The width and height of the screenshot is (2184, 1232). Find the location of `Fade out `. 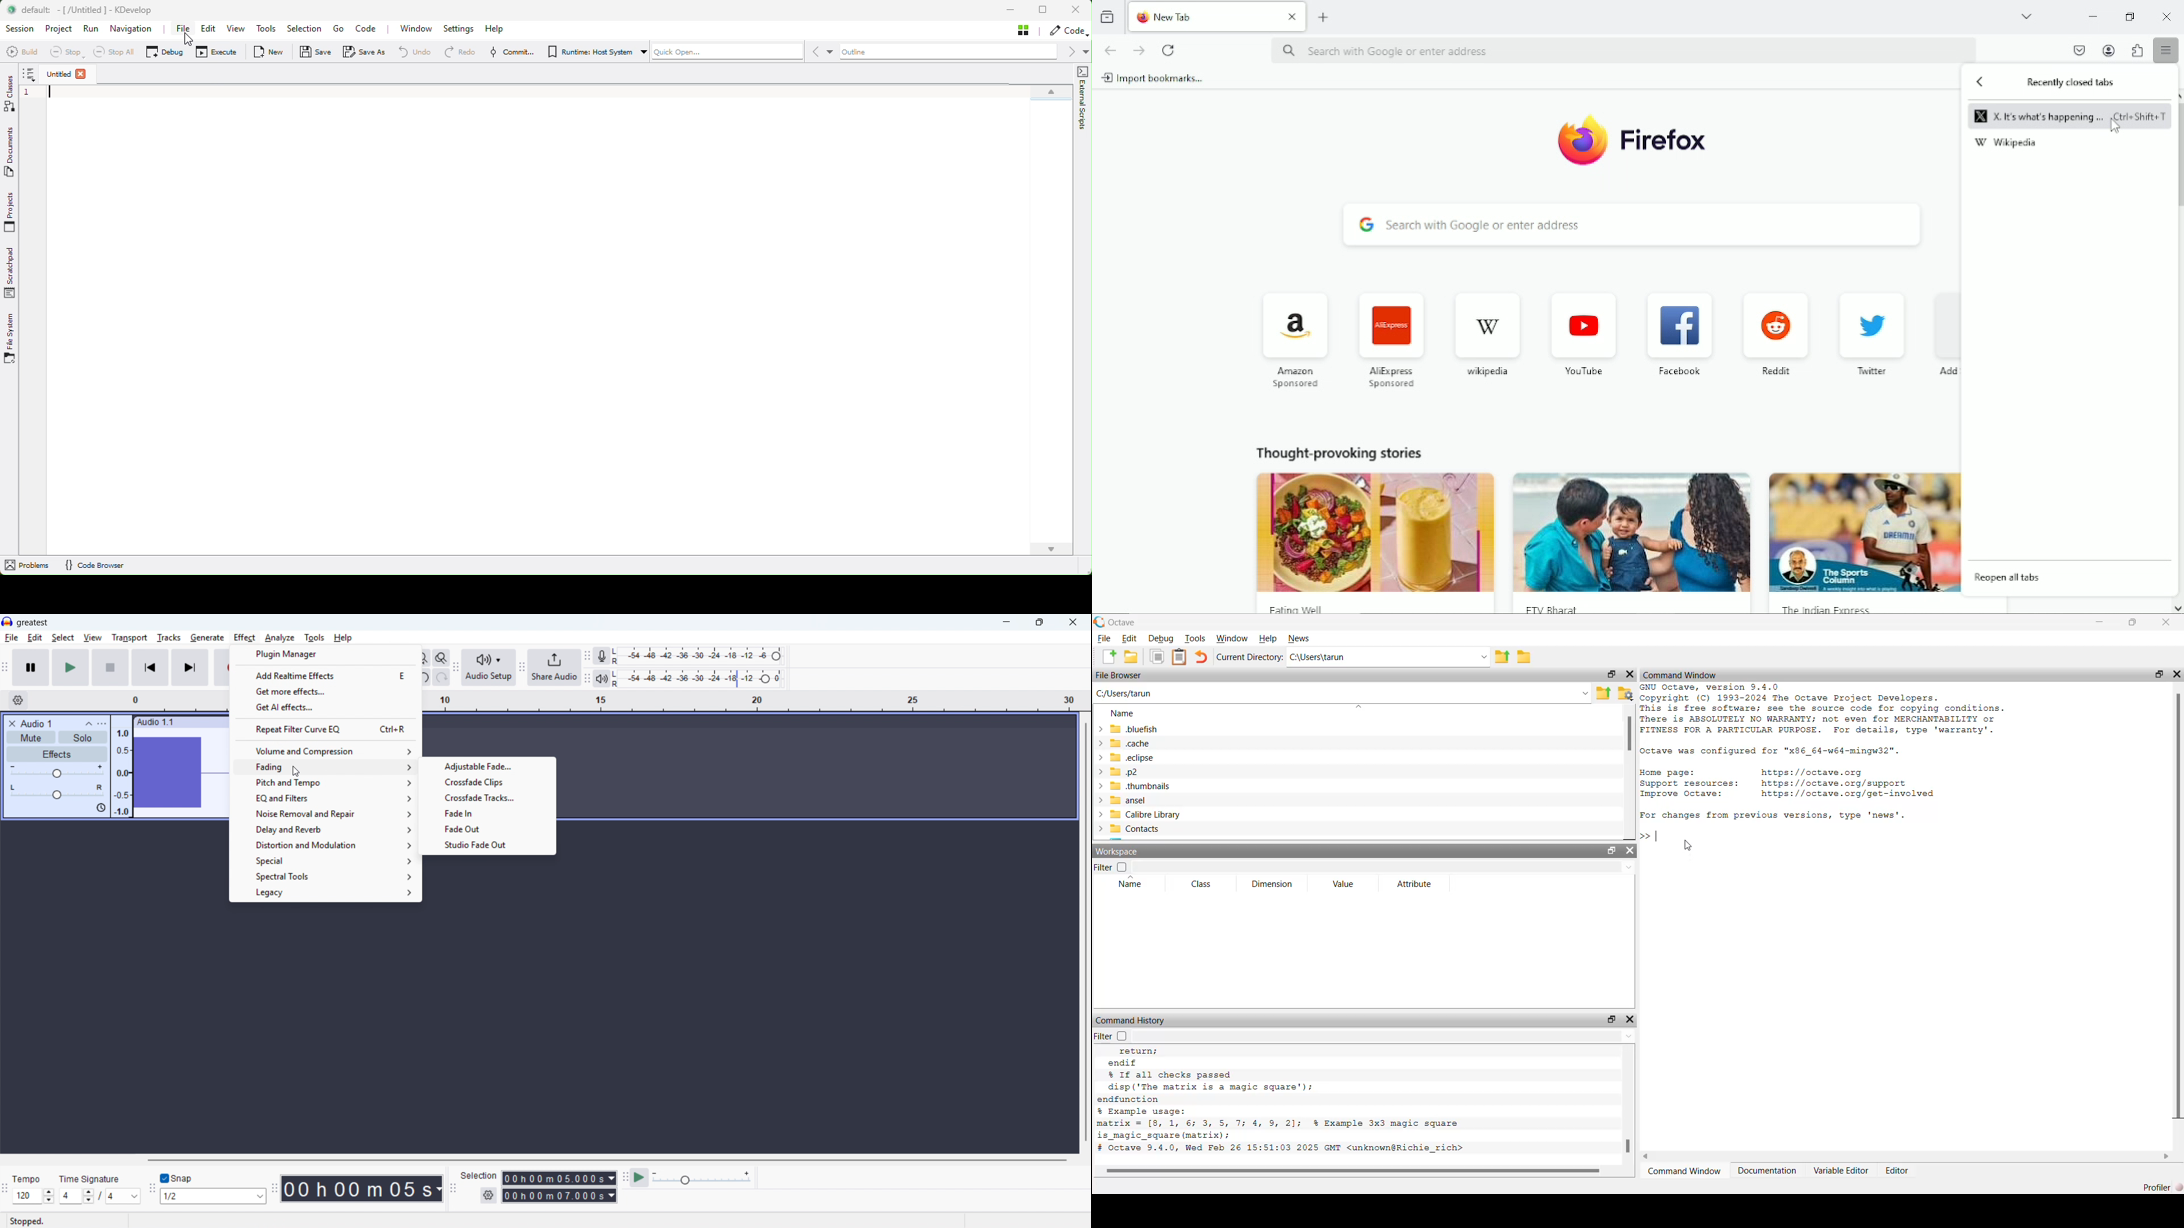

Fade out  is located at coordinates (488, 828).